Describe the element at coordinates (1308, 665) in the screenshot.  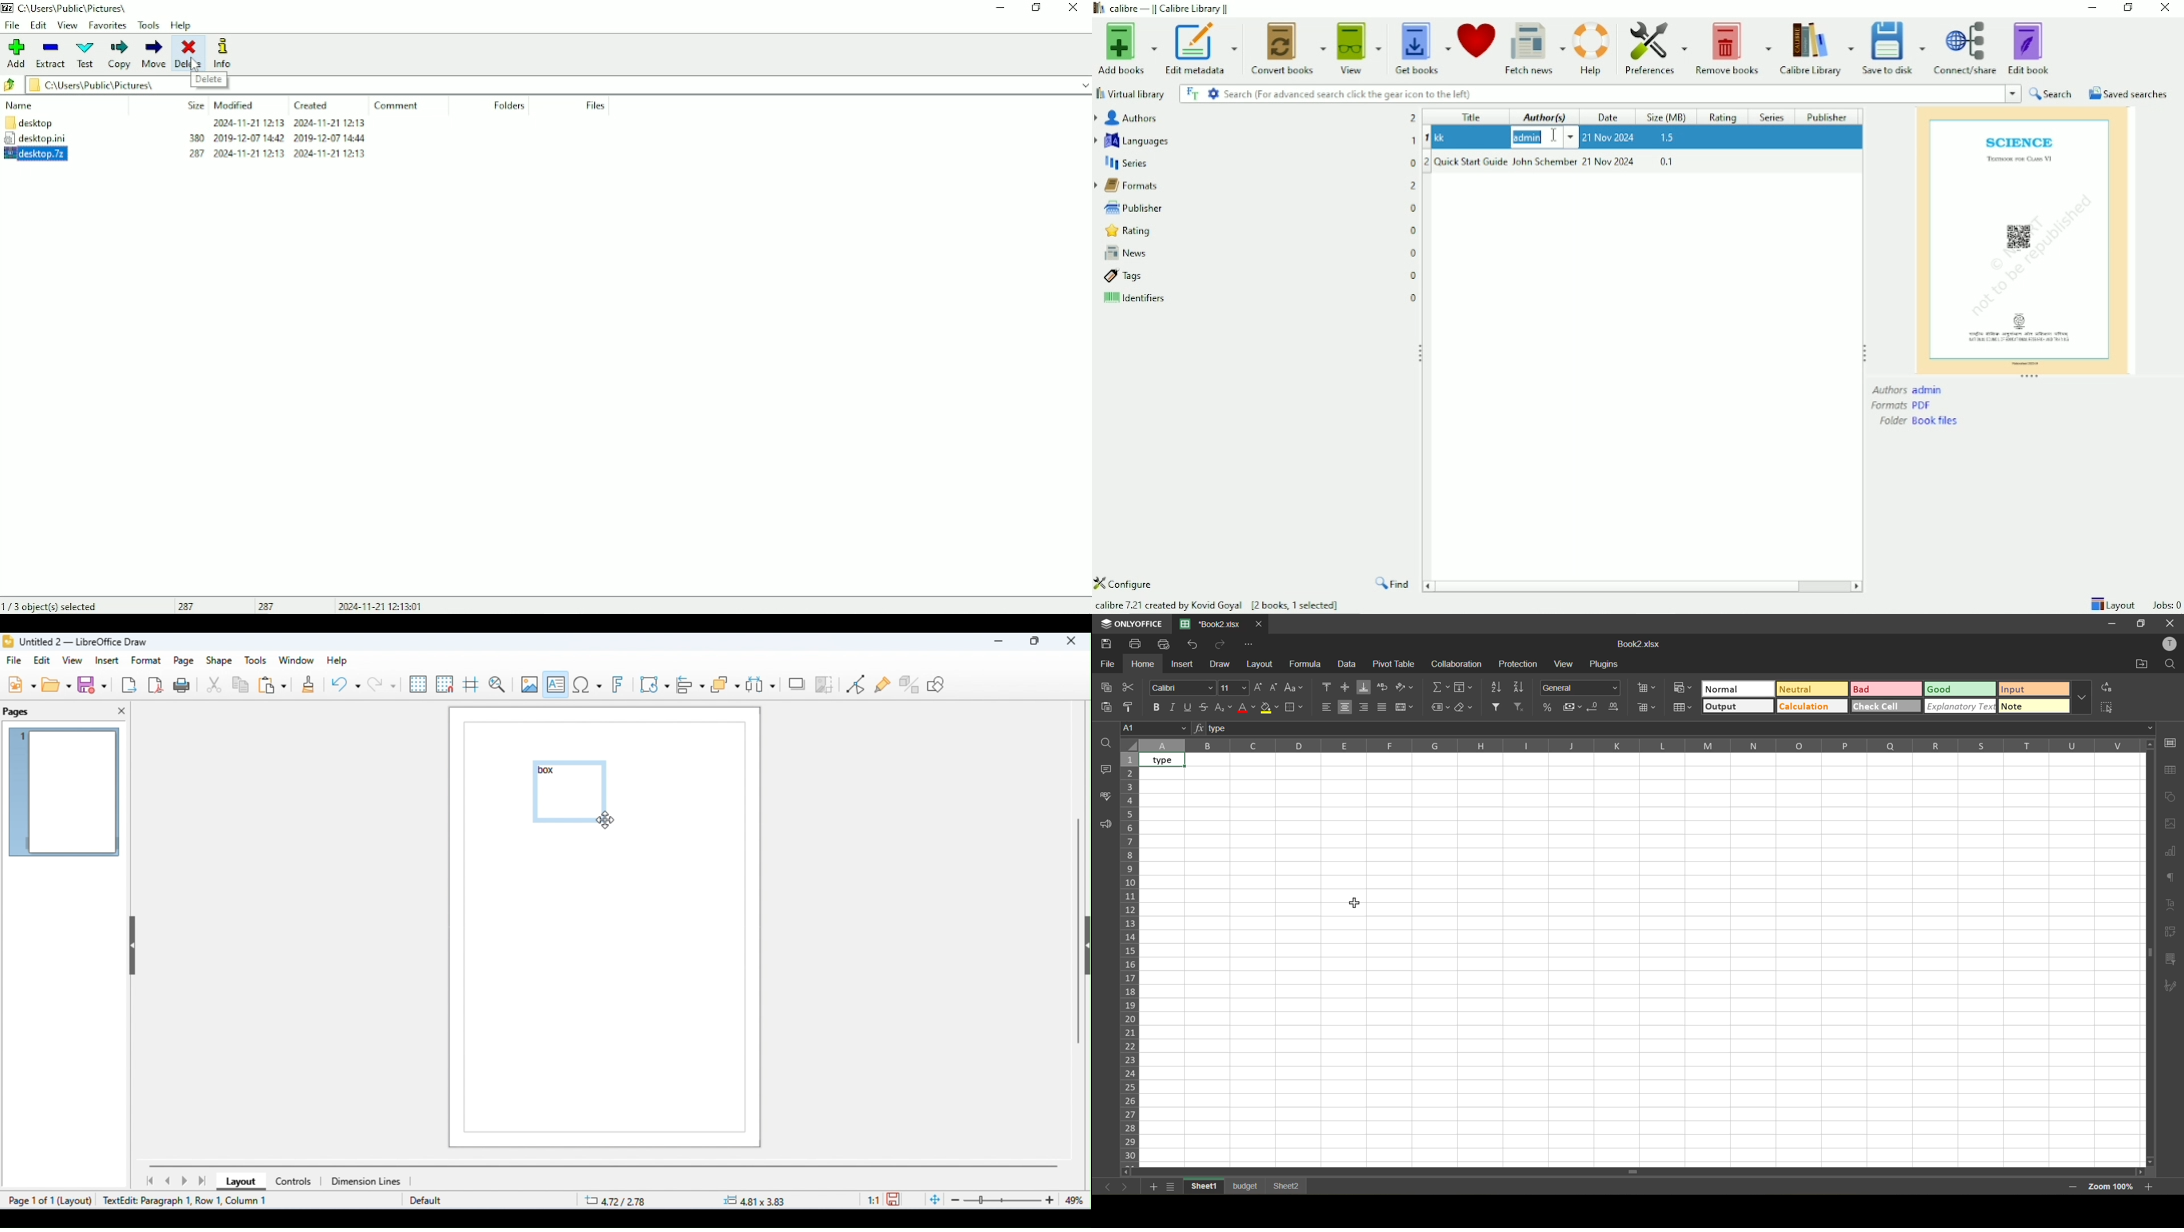
I see `formula` at that location.